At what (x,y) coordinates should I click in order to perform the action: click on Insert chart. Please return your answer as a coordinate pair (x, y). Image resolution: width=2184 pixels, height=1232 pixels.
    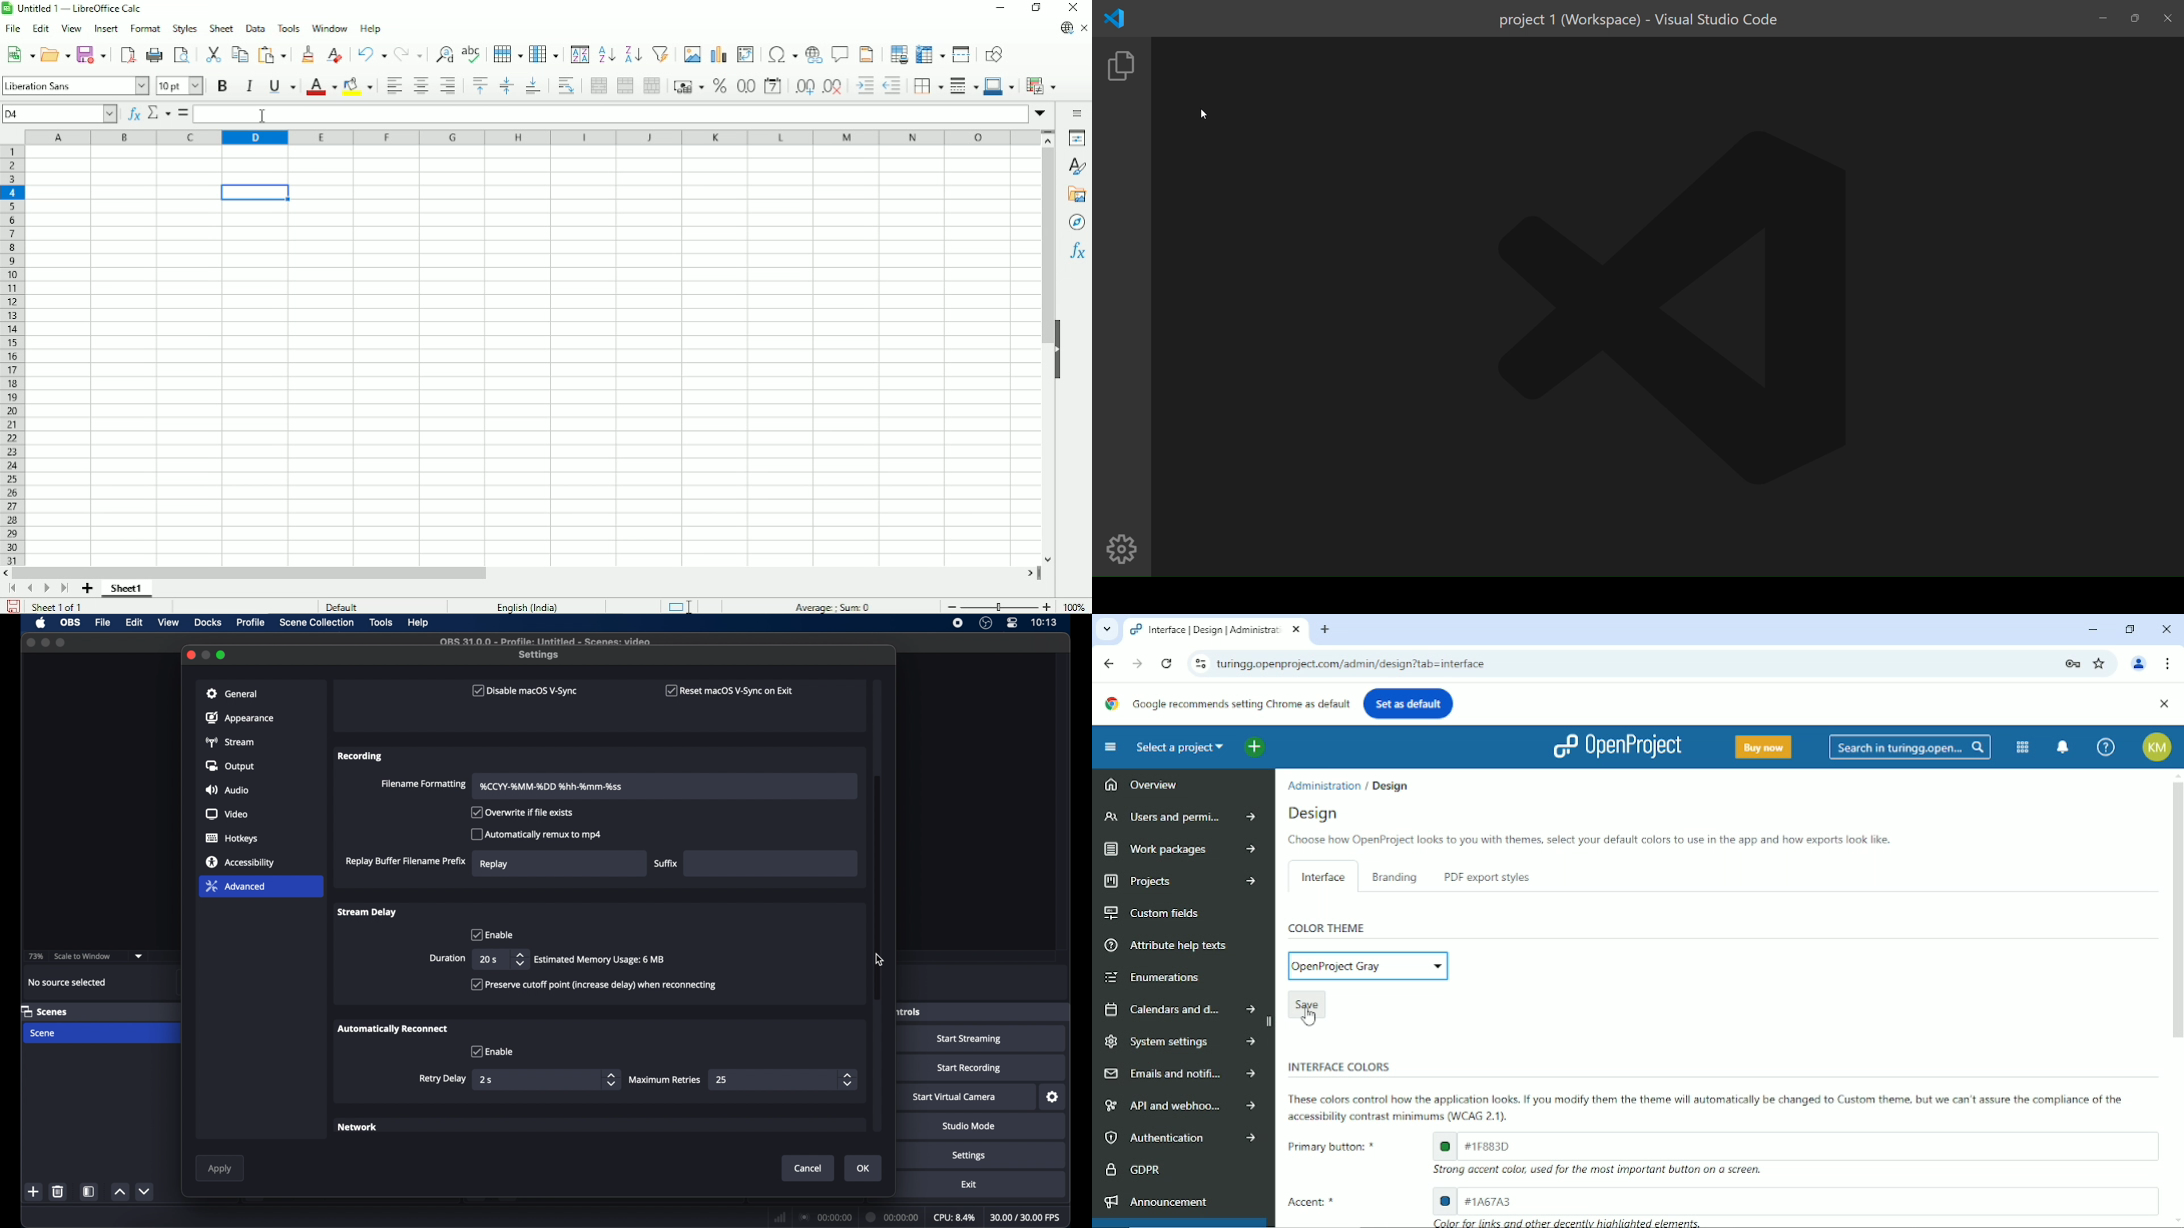
    Looking at the image, I should click on (719, 54).